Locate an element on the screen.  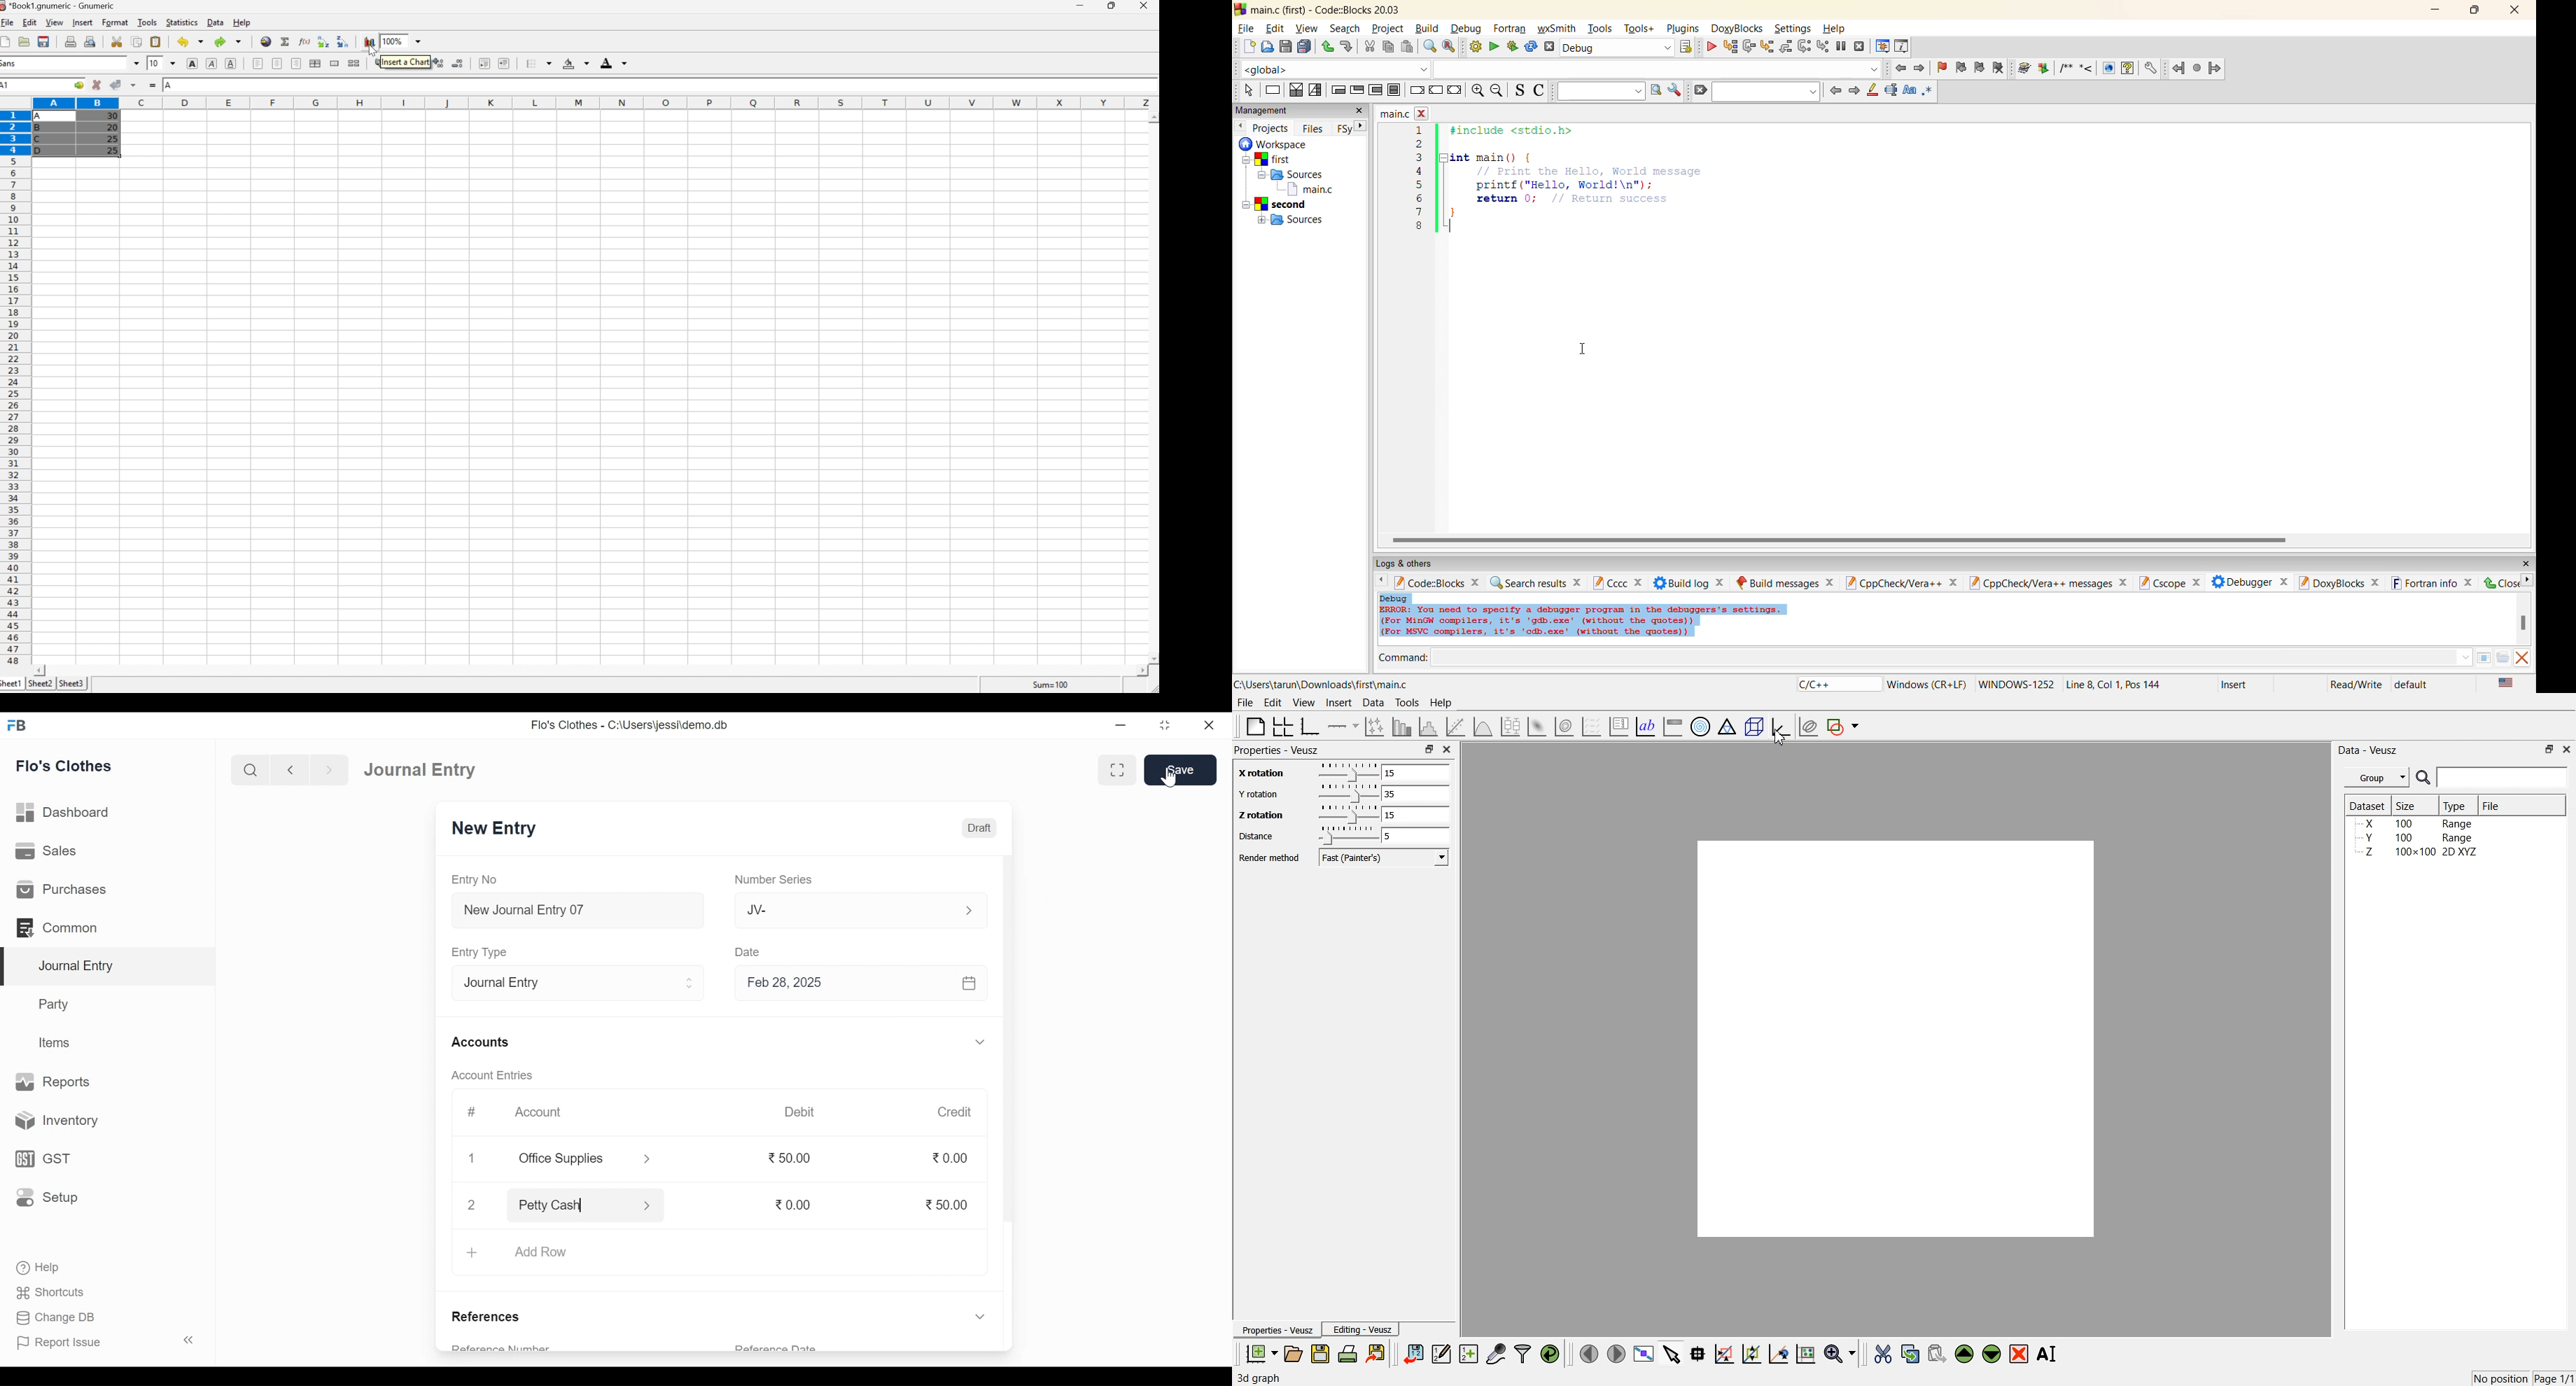
Recenter graph axes is located at coordinates (1779, 1353).